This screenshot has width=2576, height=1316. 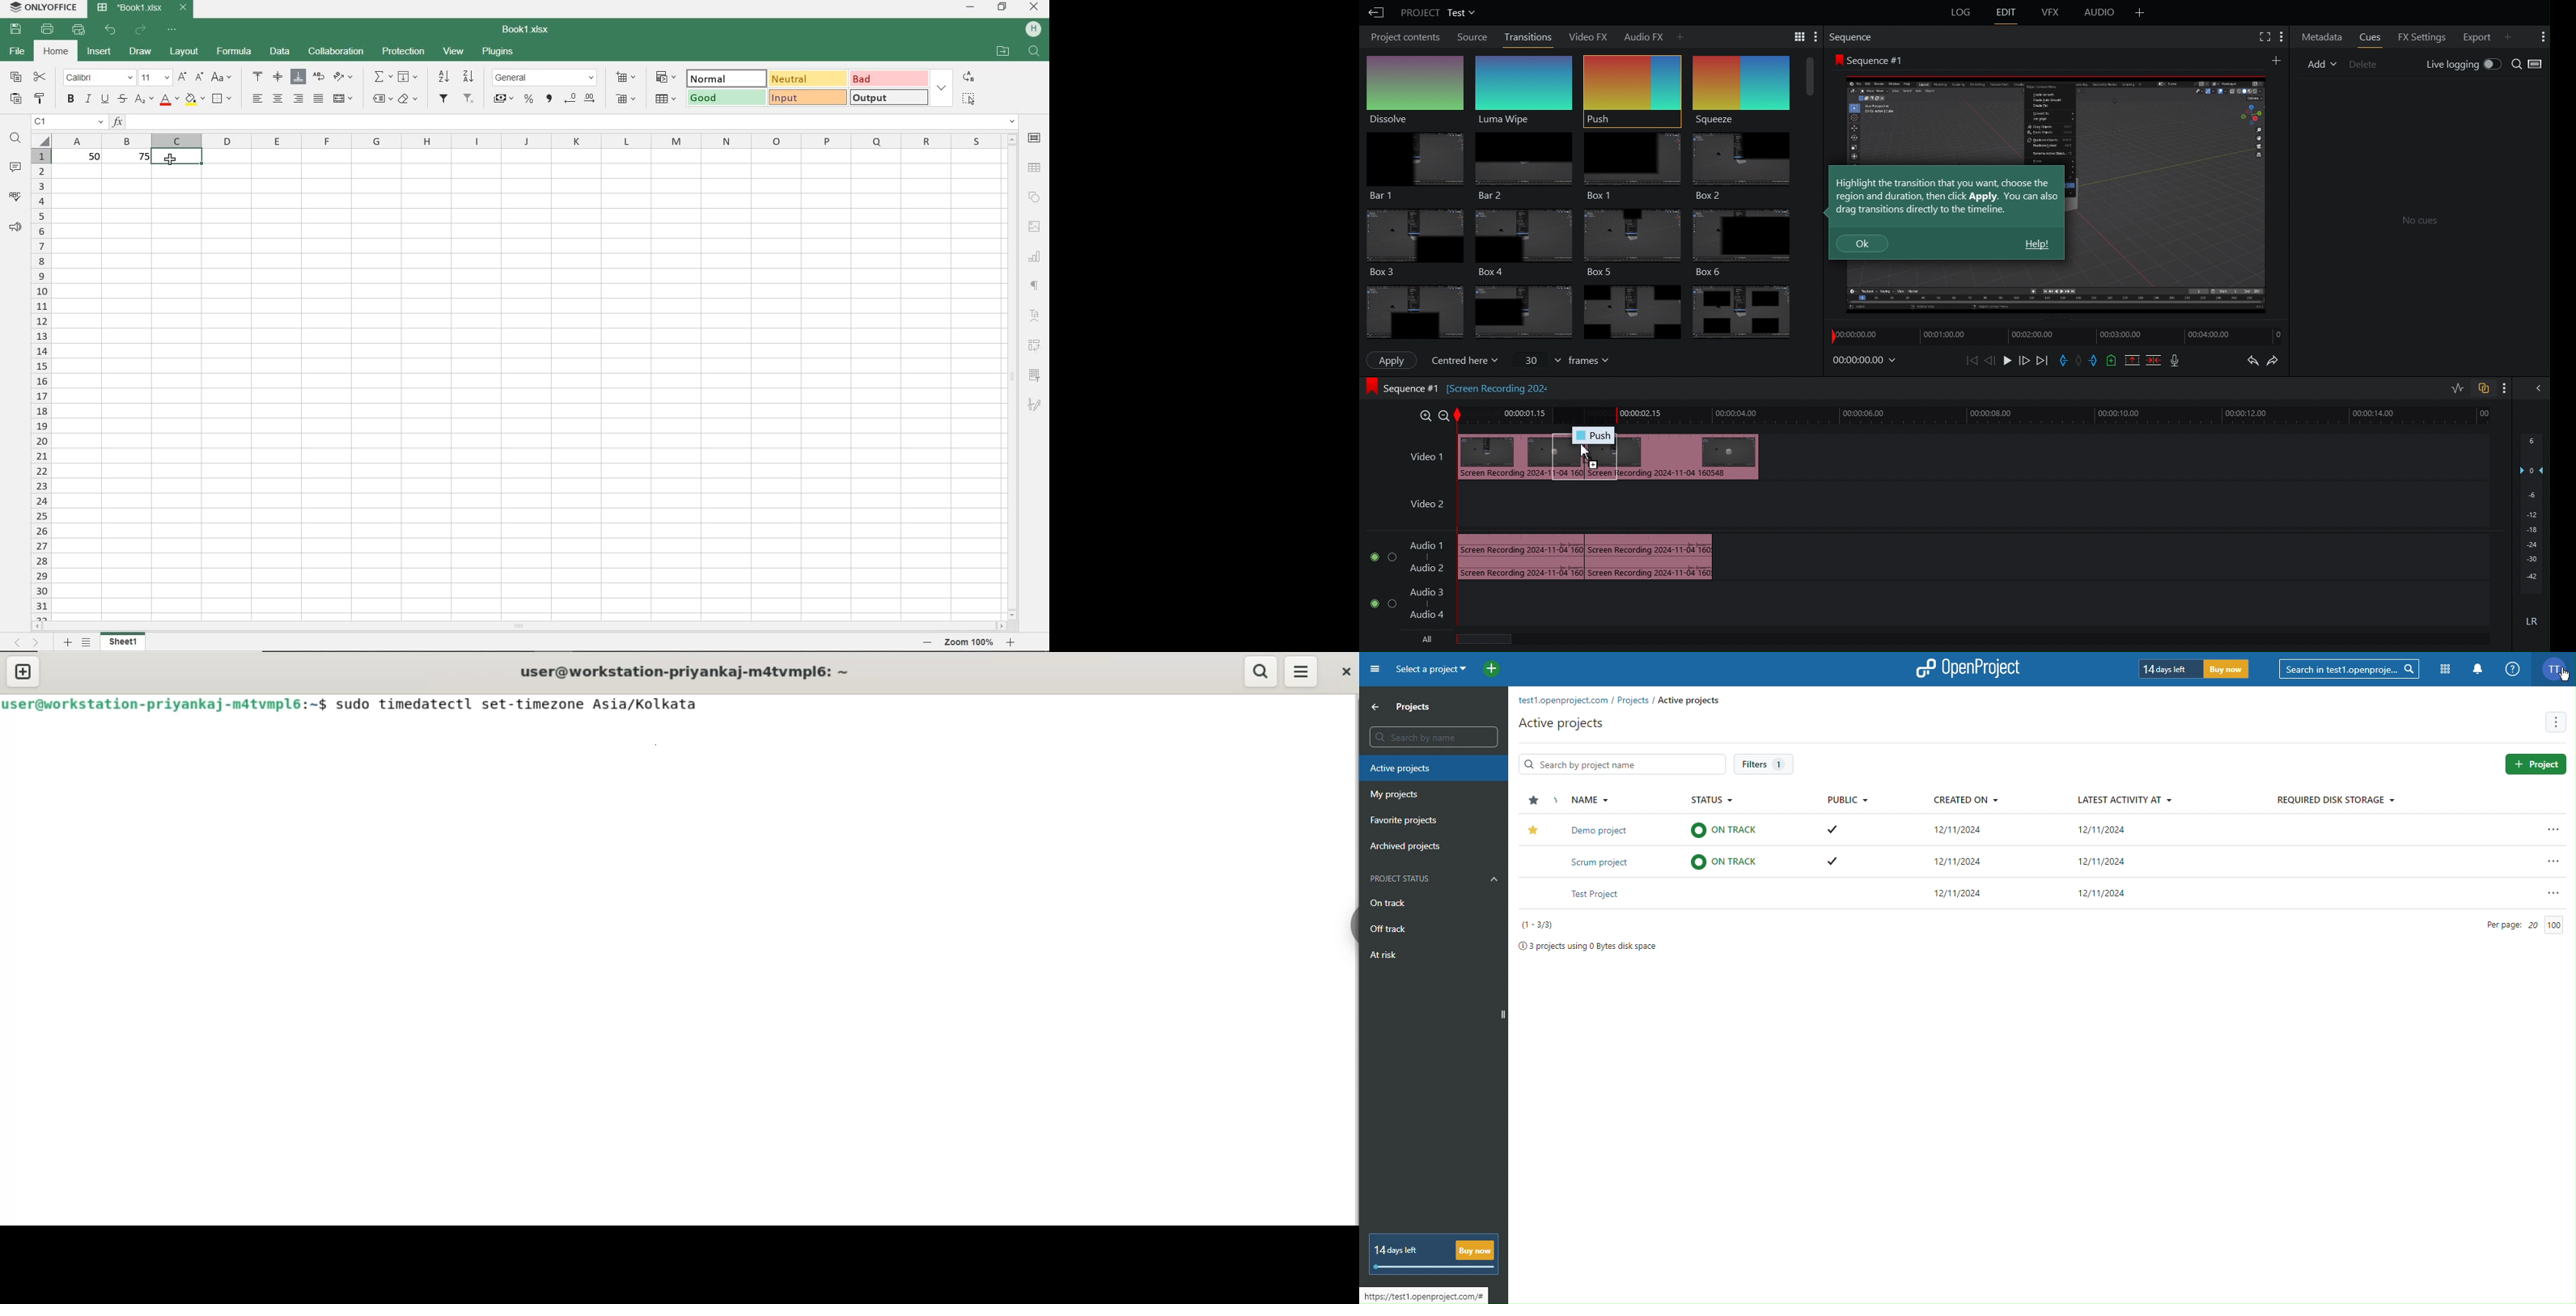 What do you see at coordinates (1401, 821) in the screenshot?
I see `Favorite projects` at bounding box center [1401, 821].